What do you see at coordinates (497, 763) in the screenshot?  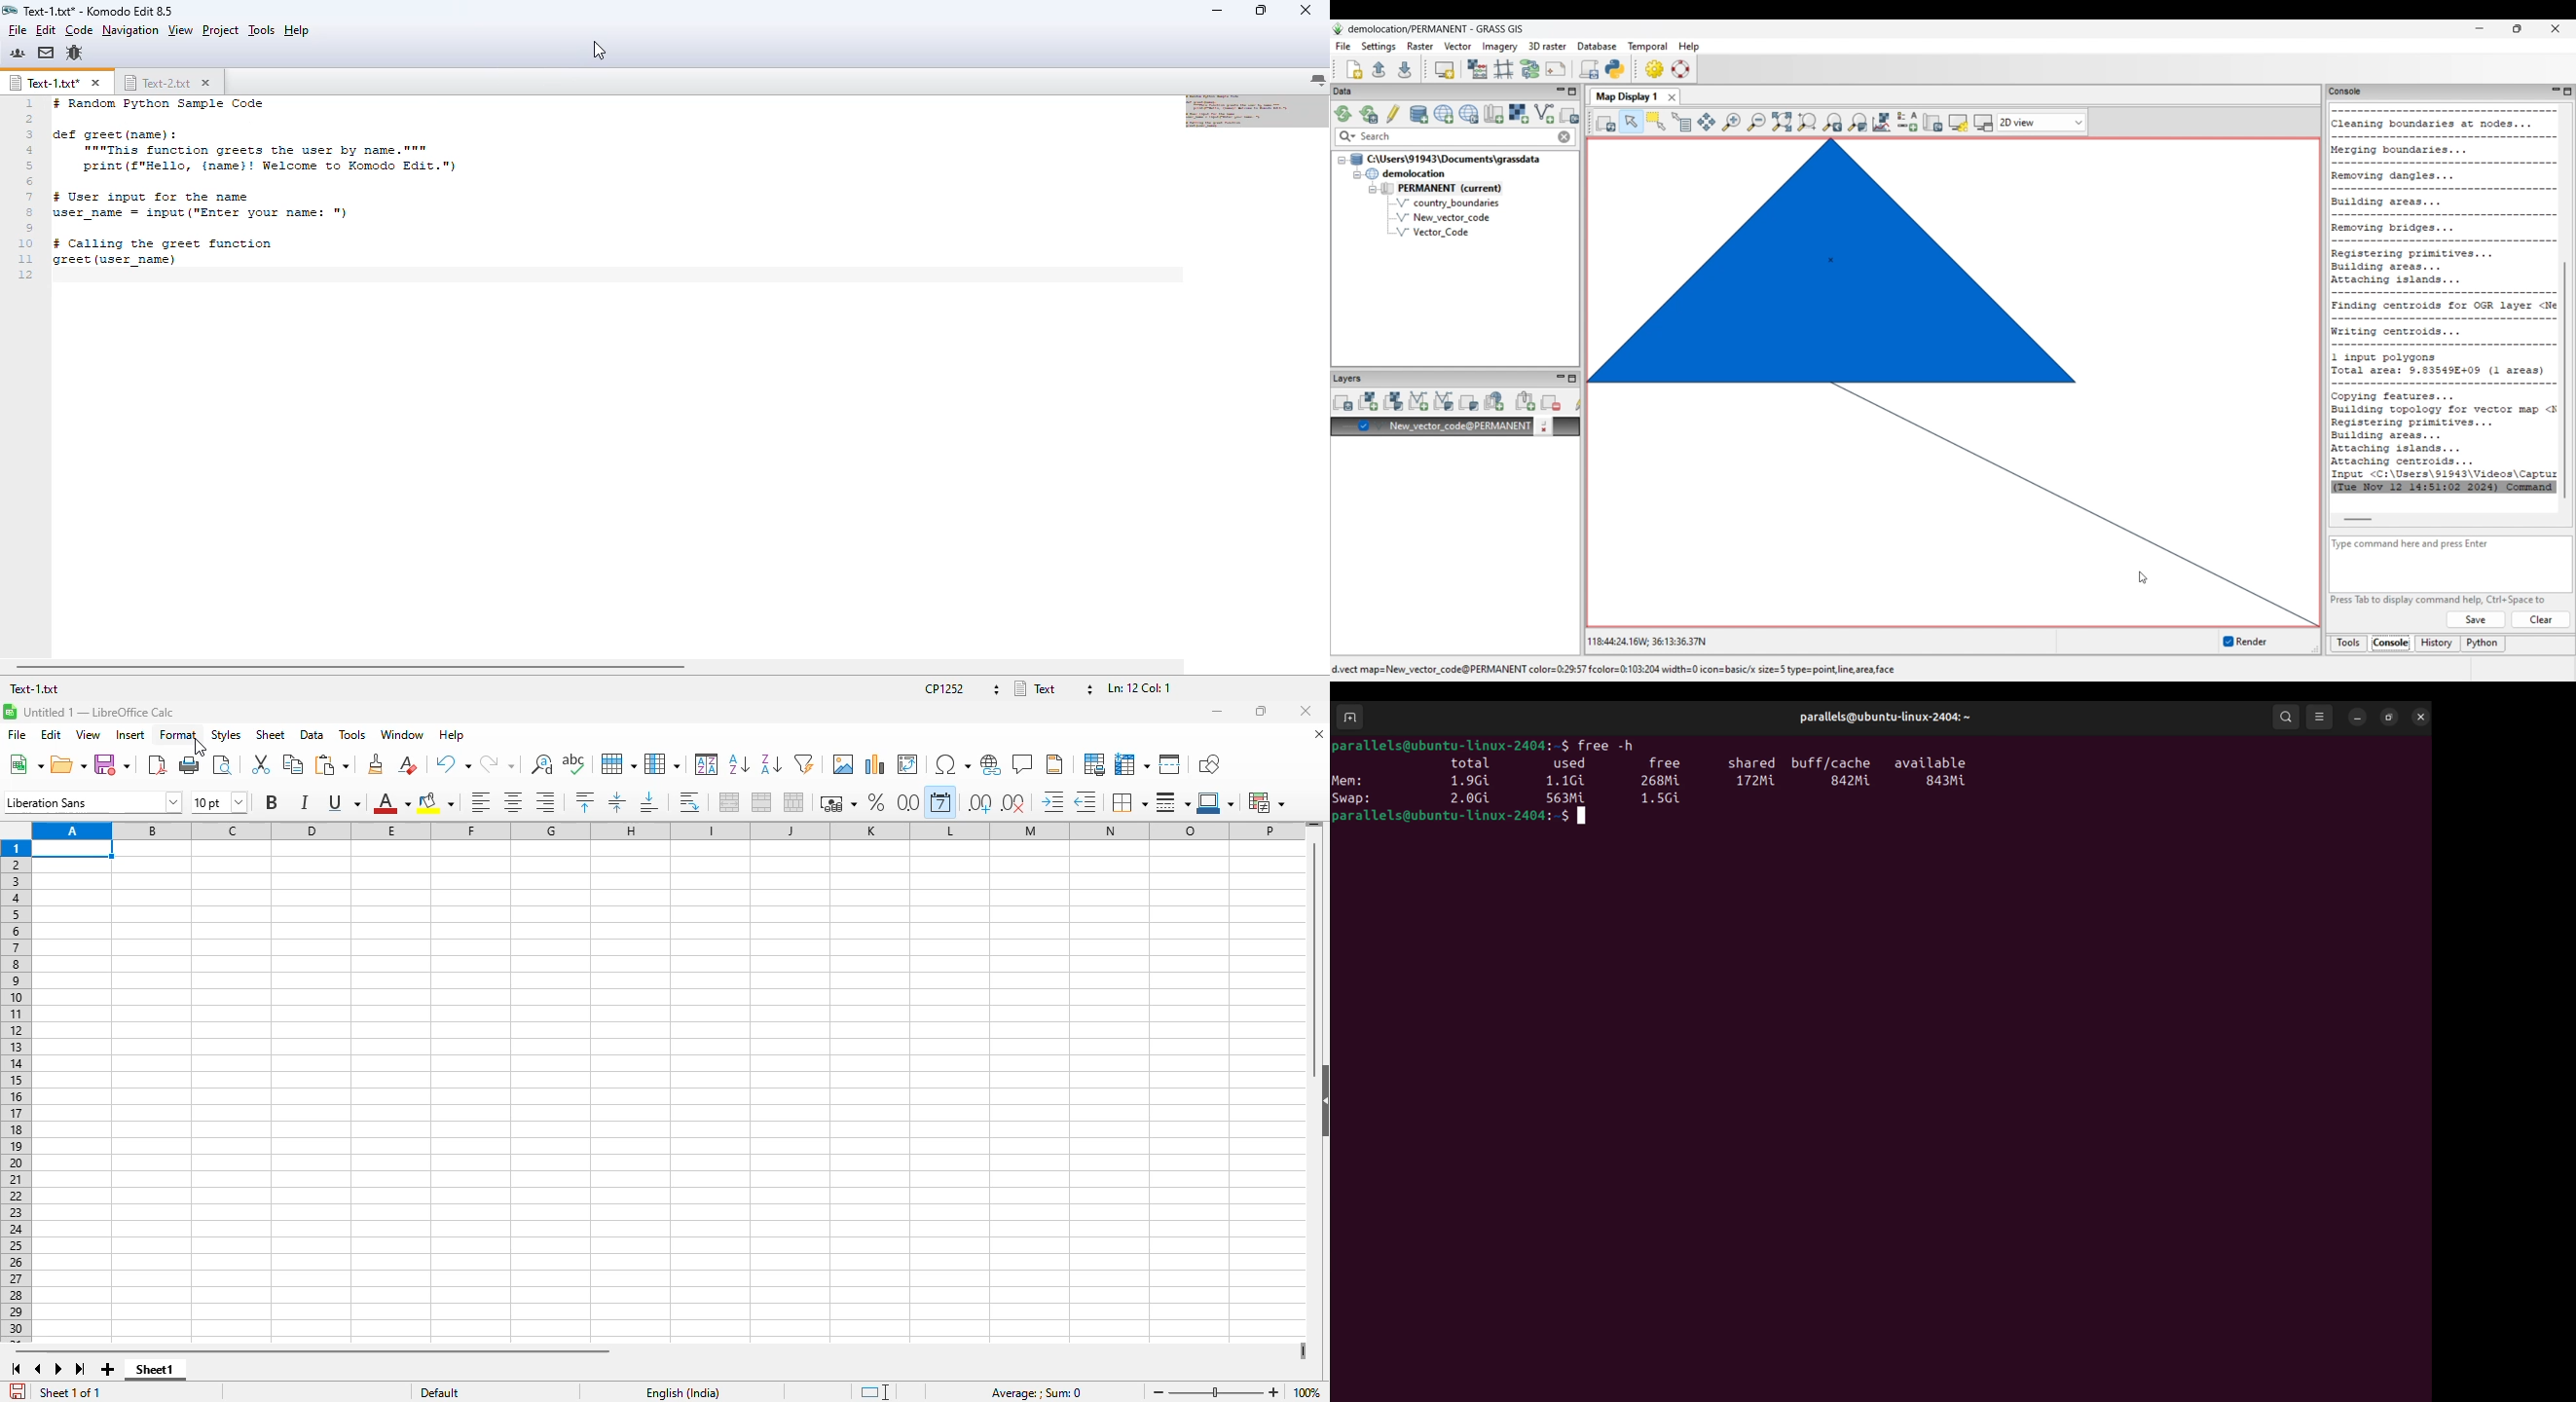 I see `redo` at bounding box center [497, 763].